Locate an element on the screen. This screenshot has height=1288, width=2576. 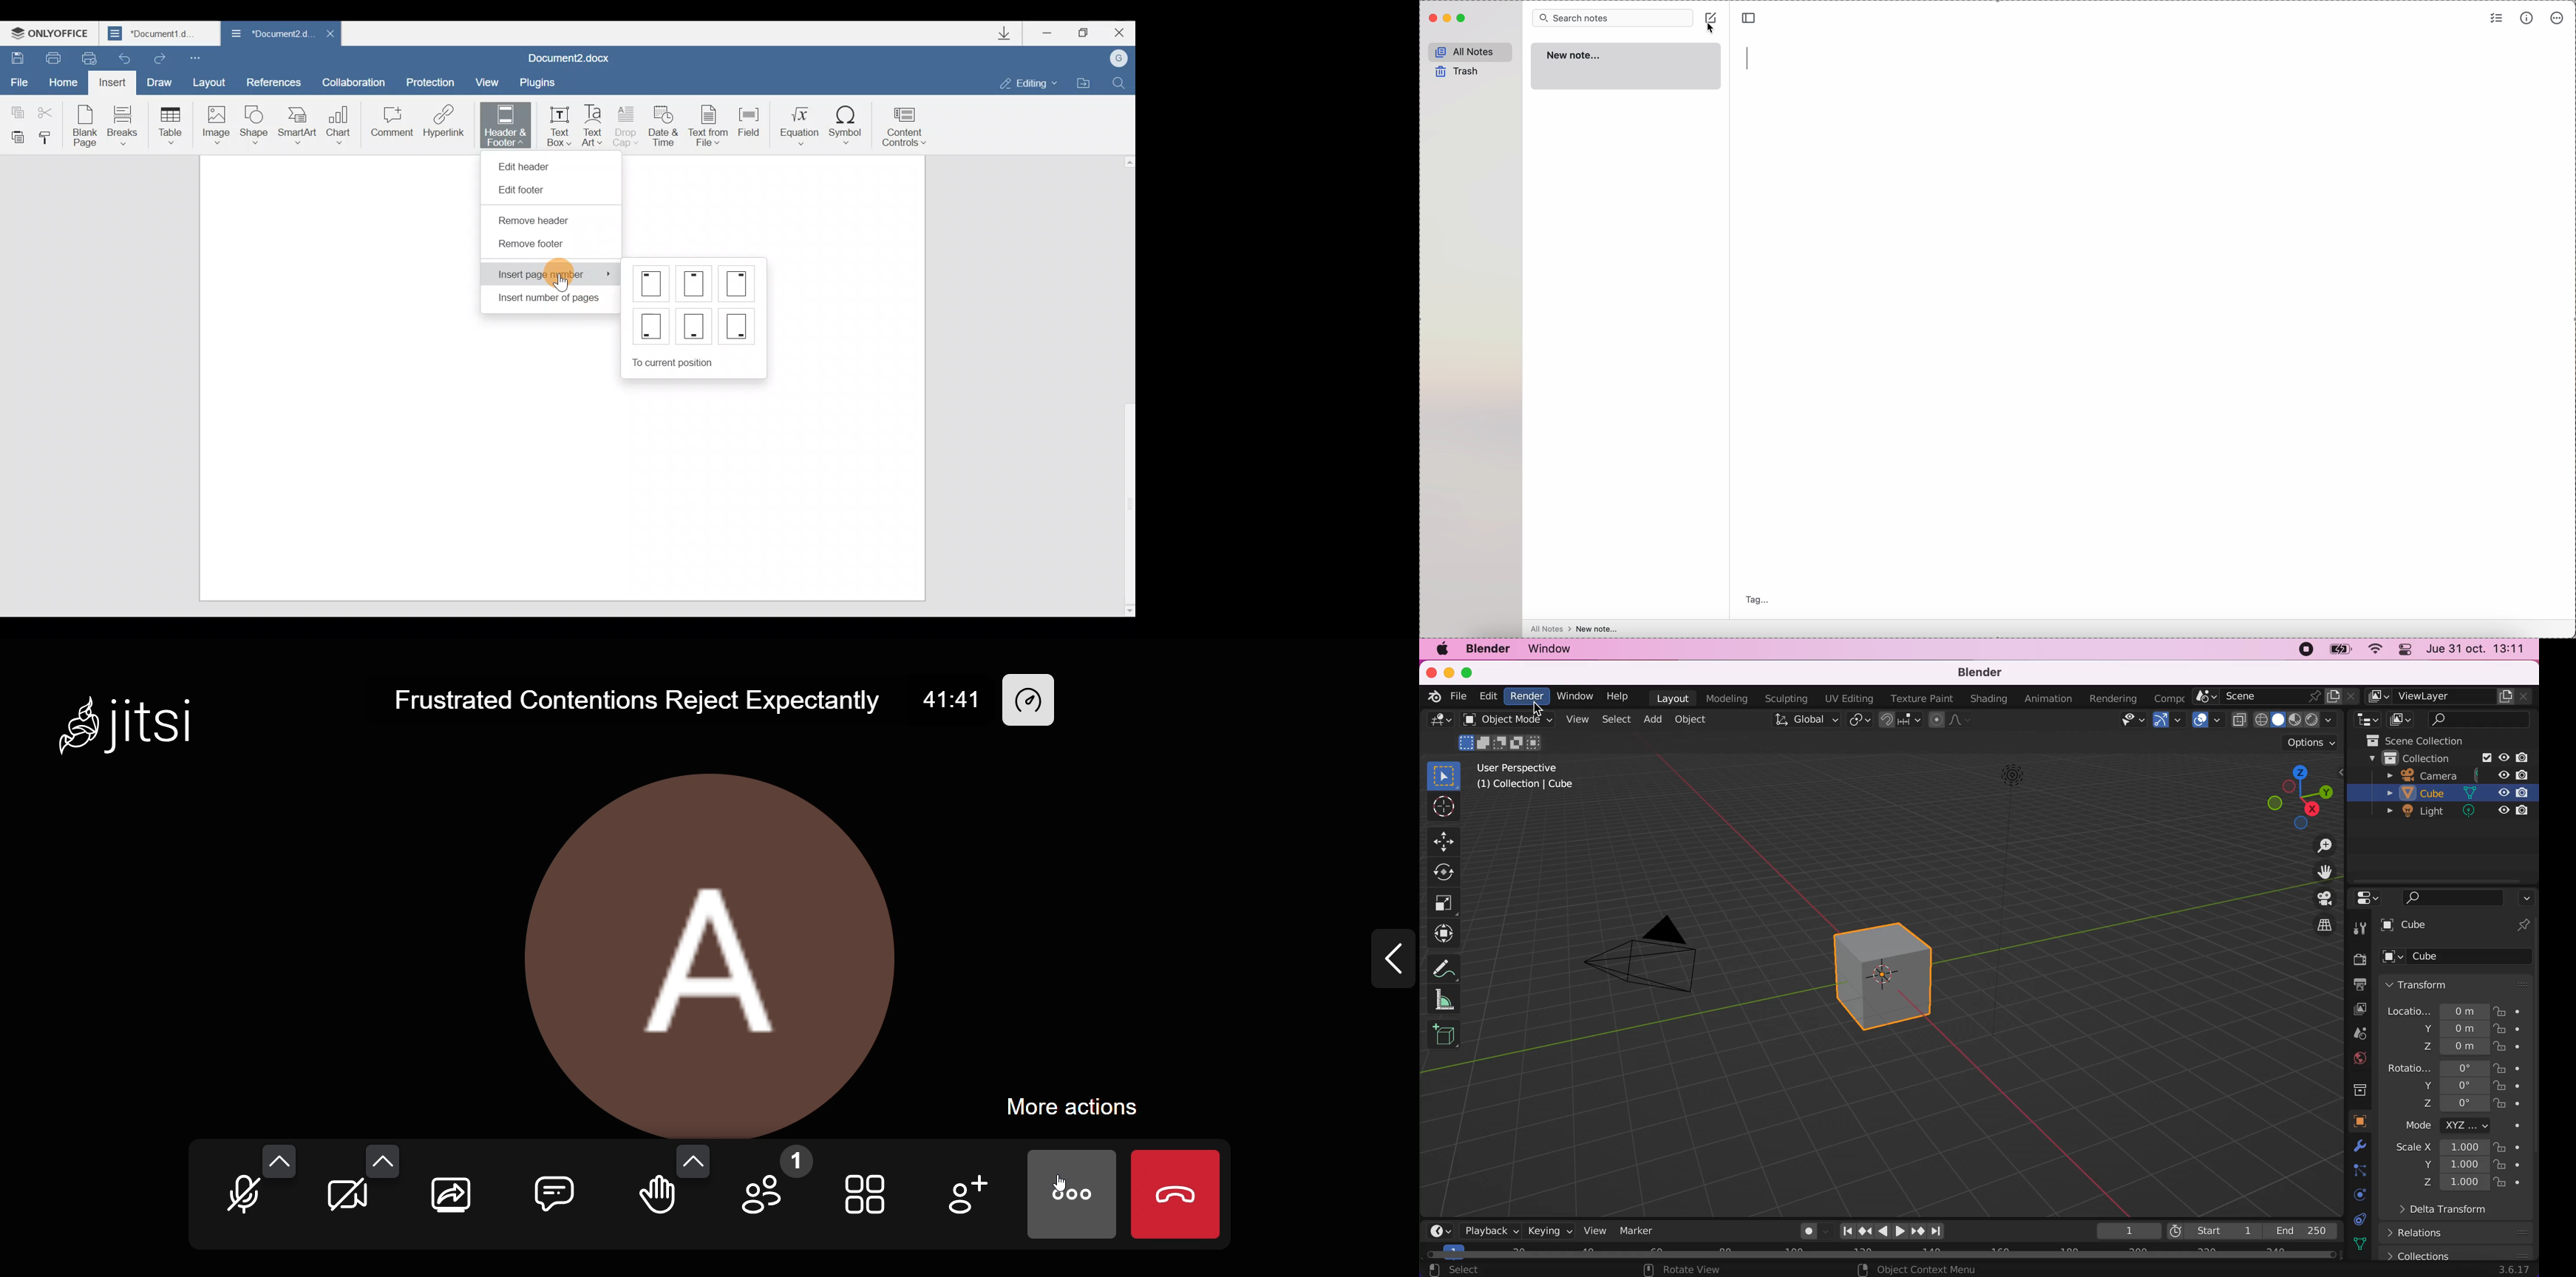
Home is located at coordinates (63, 81).